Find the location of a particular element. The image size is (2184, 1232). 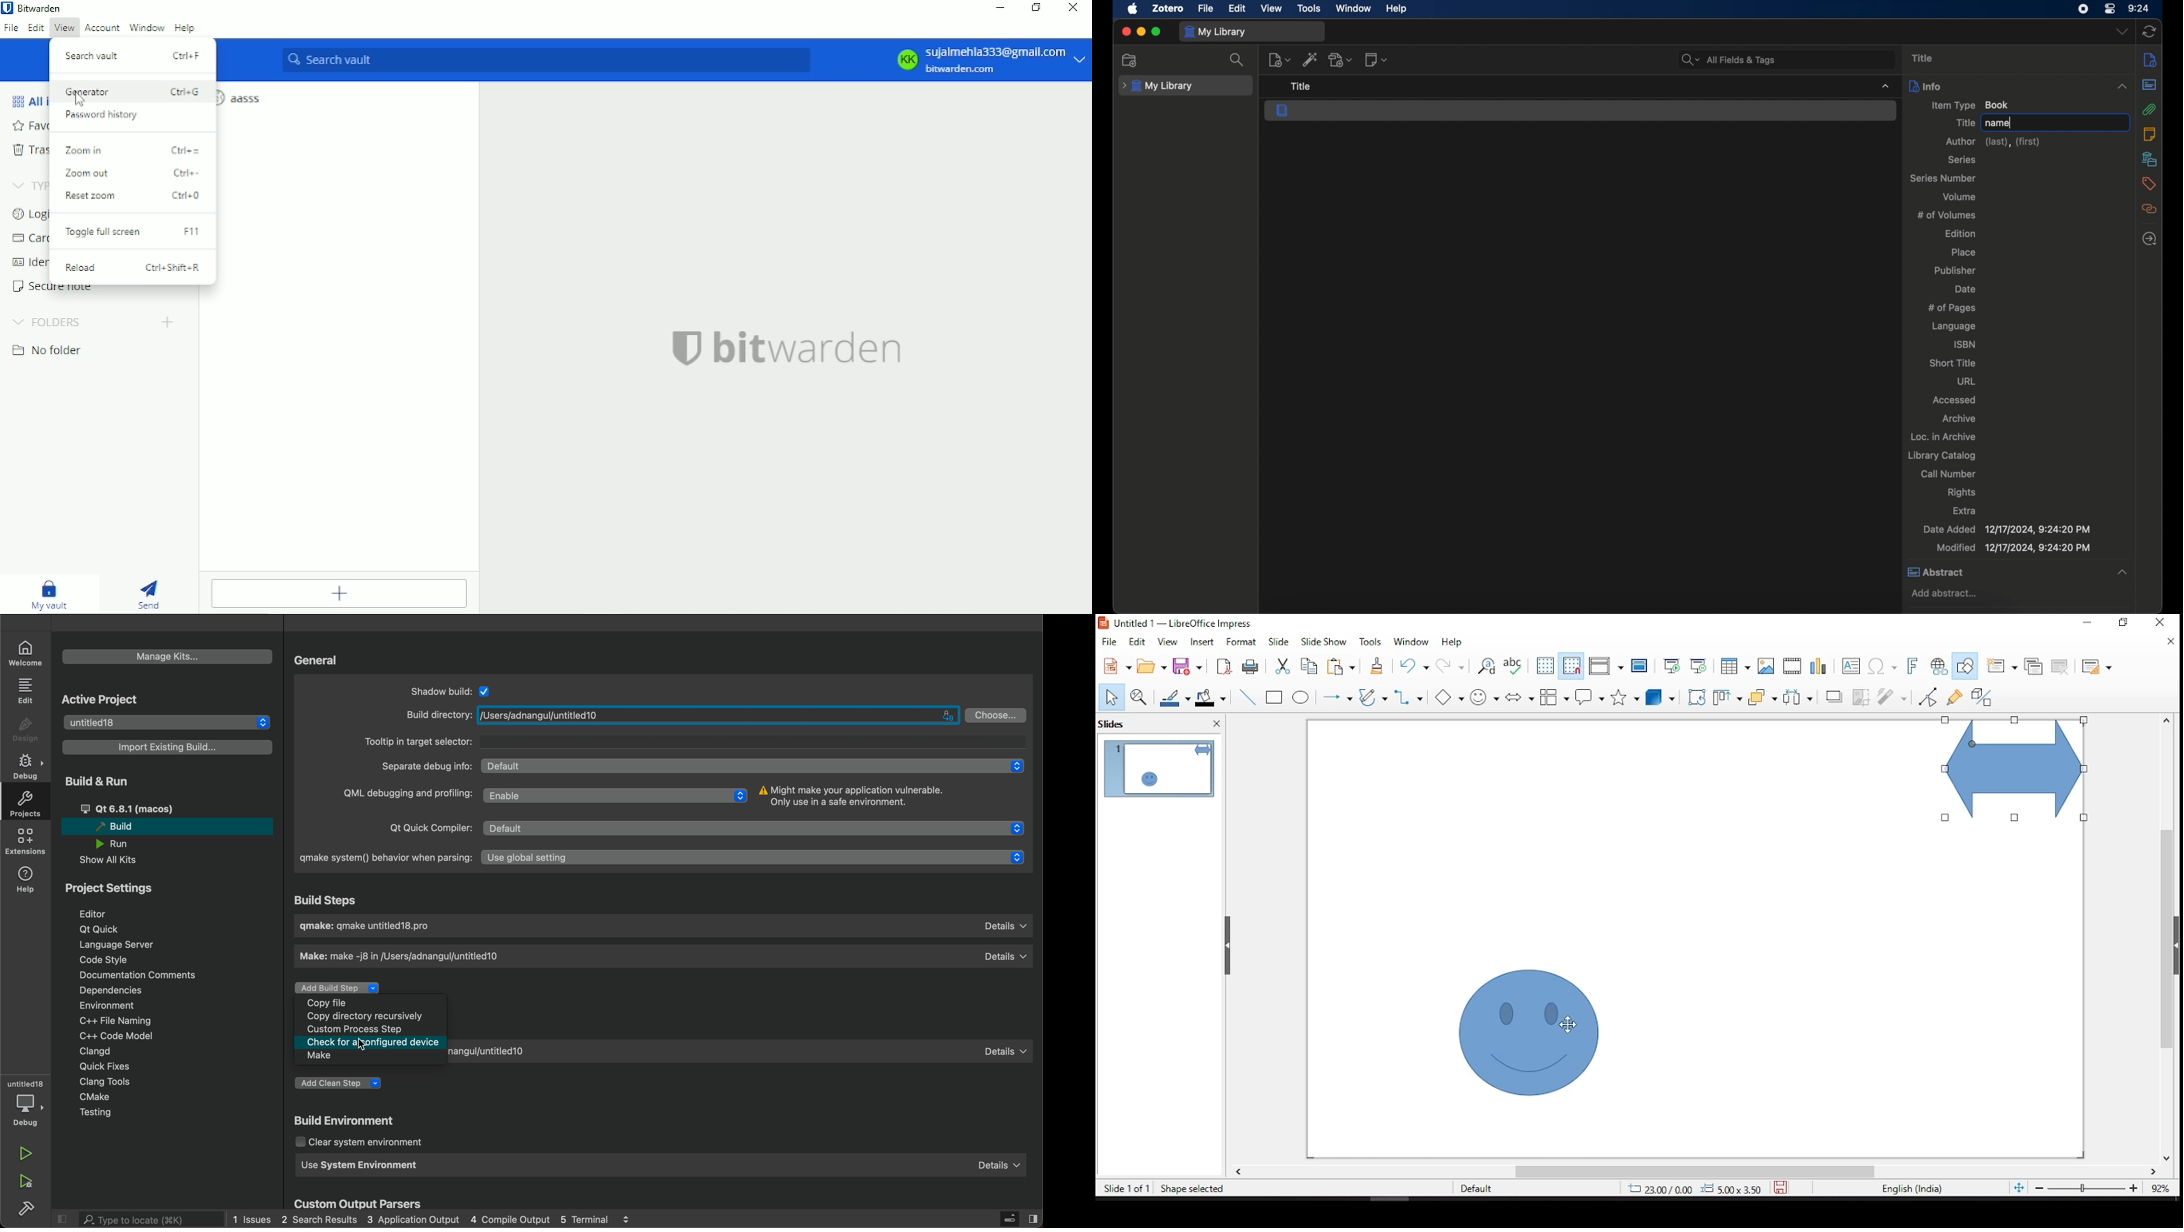

insert is located at coordinates (1204, 642).